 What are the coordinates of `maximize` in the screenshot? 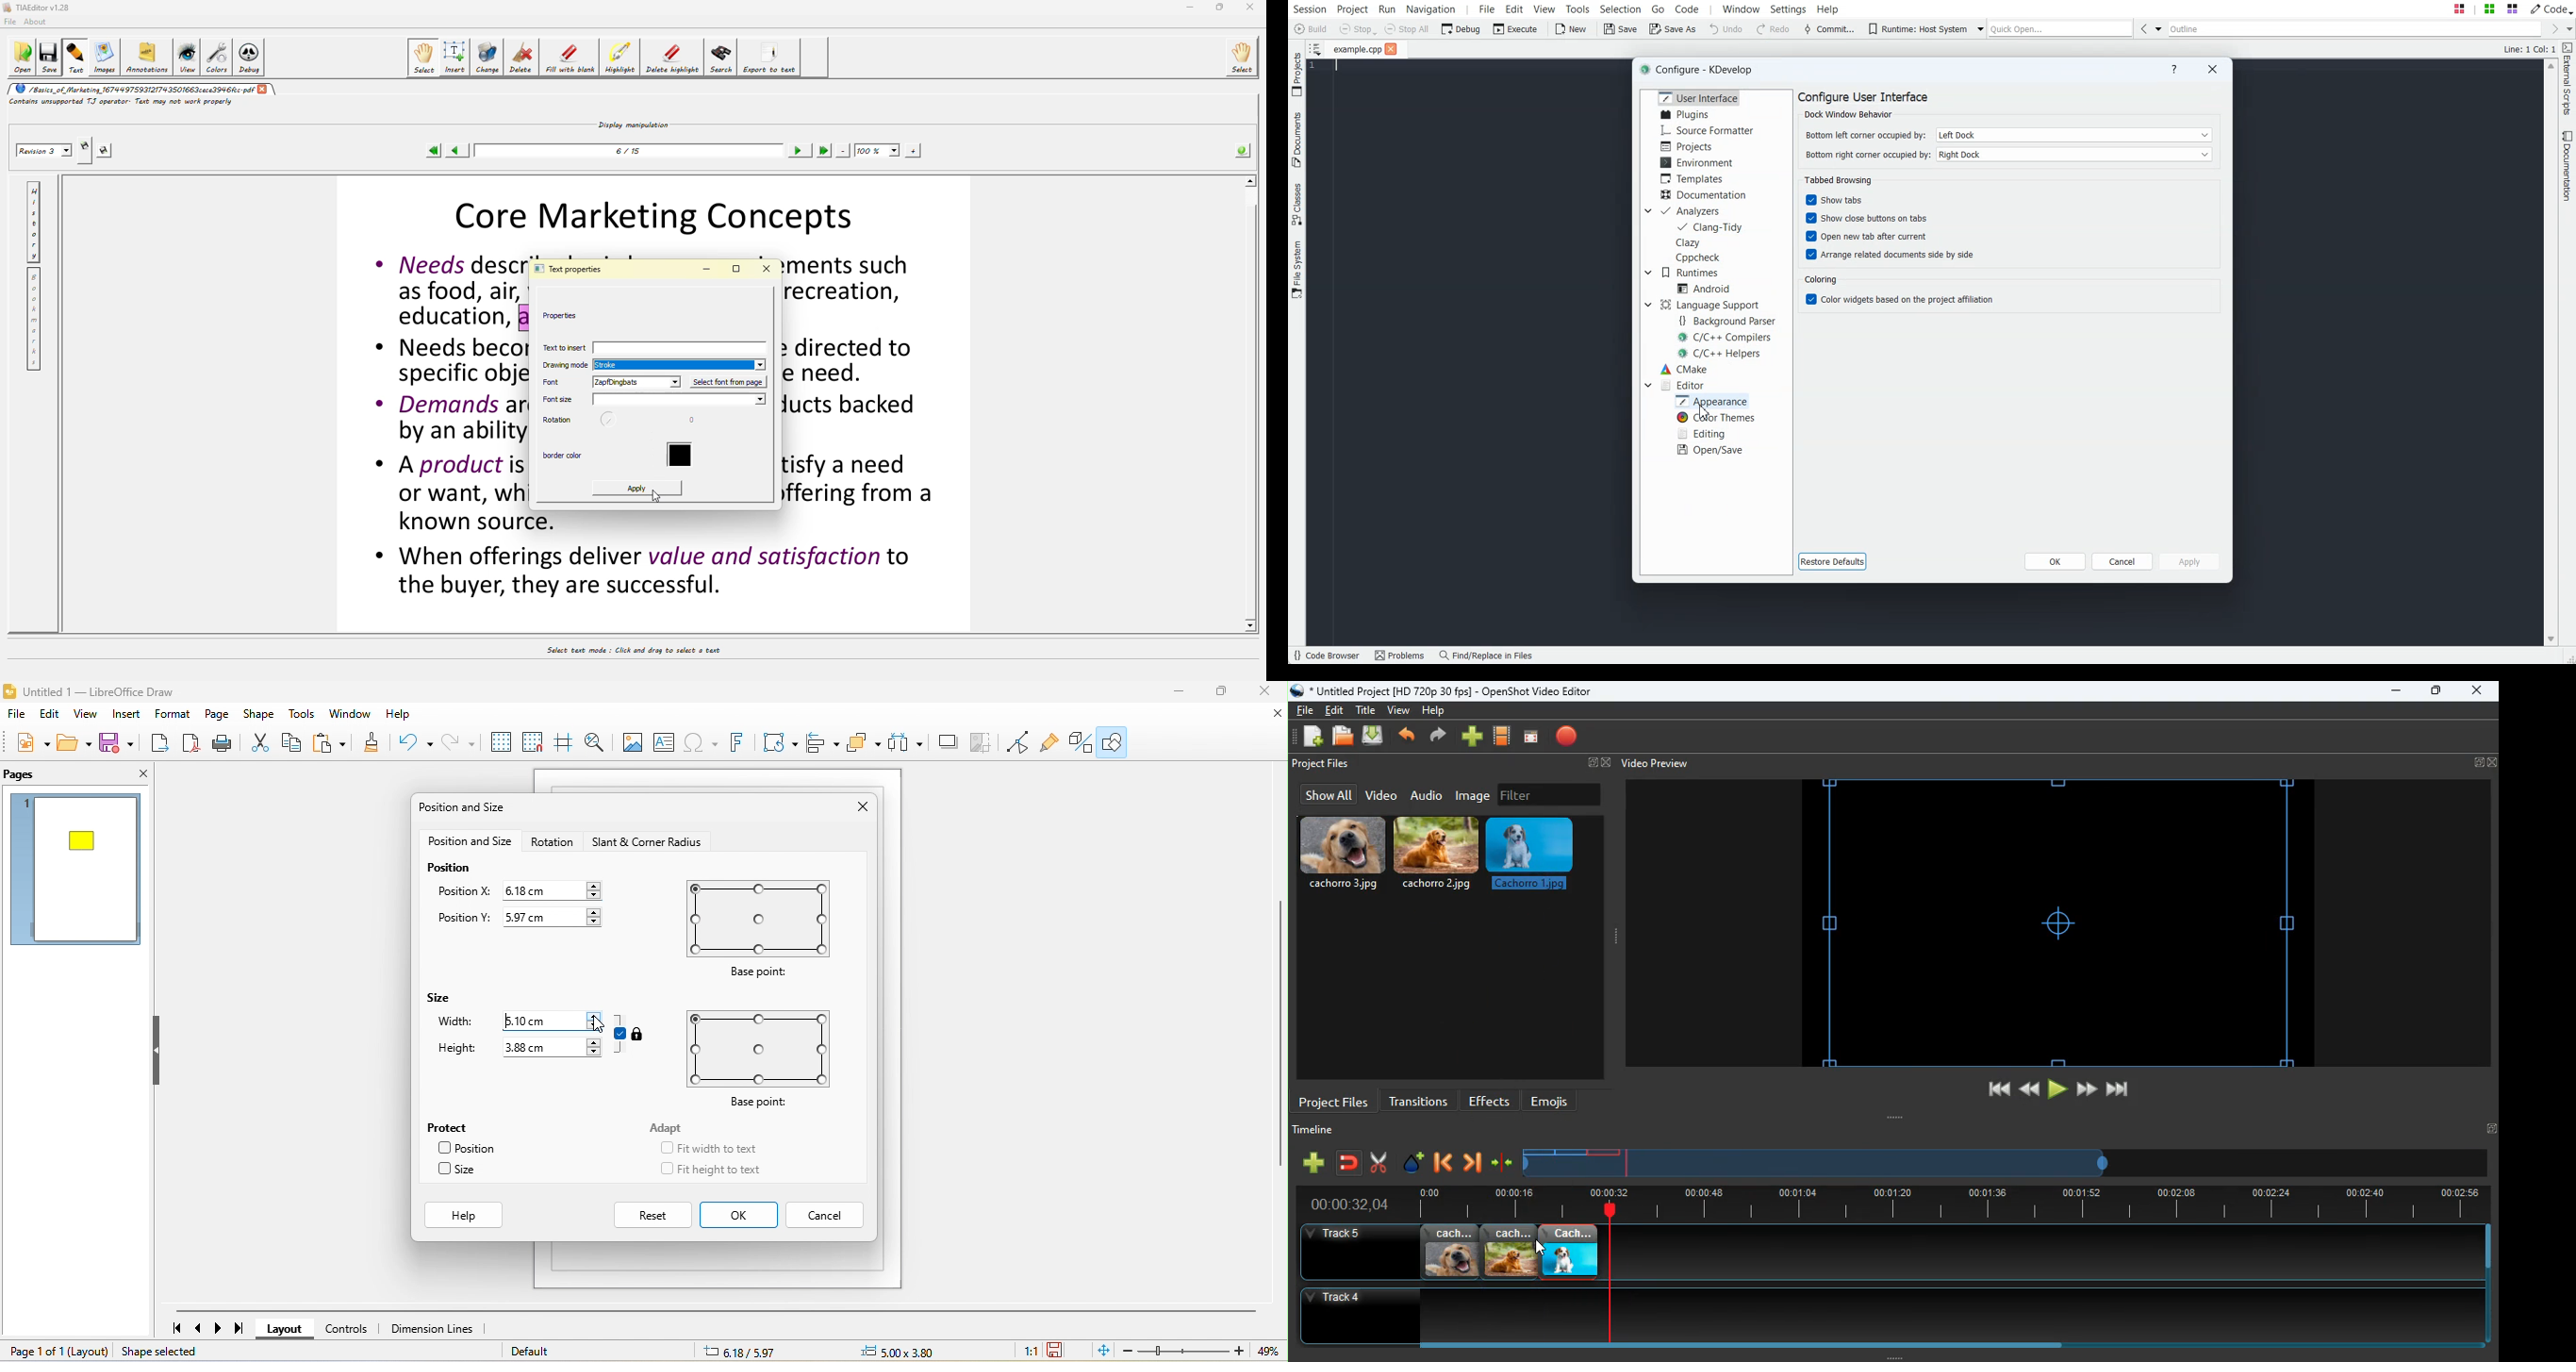 It's located at (1219, 693).